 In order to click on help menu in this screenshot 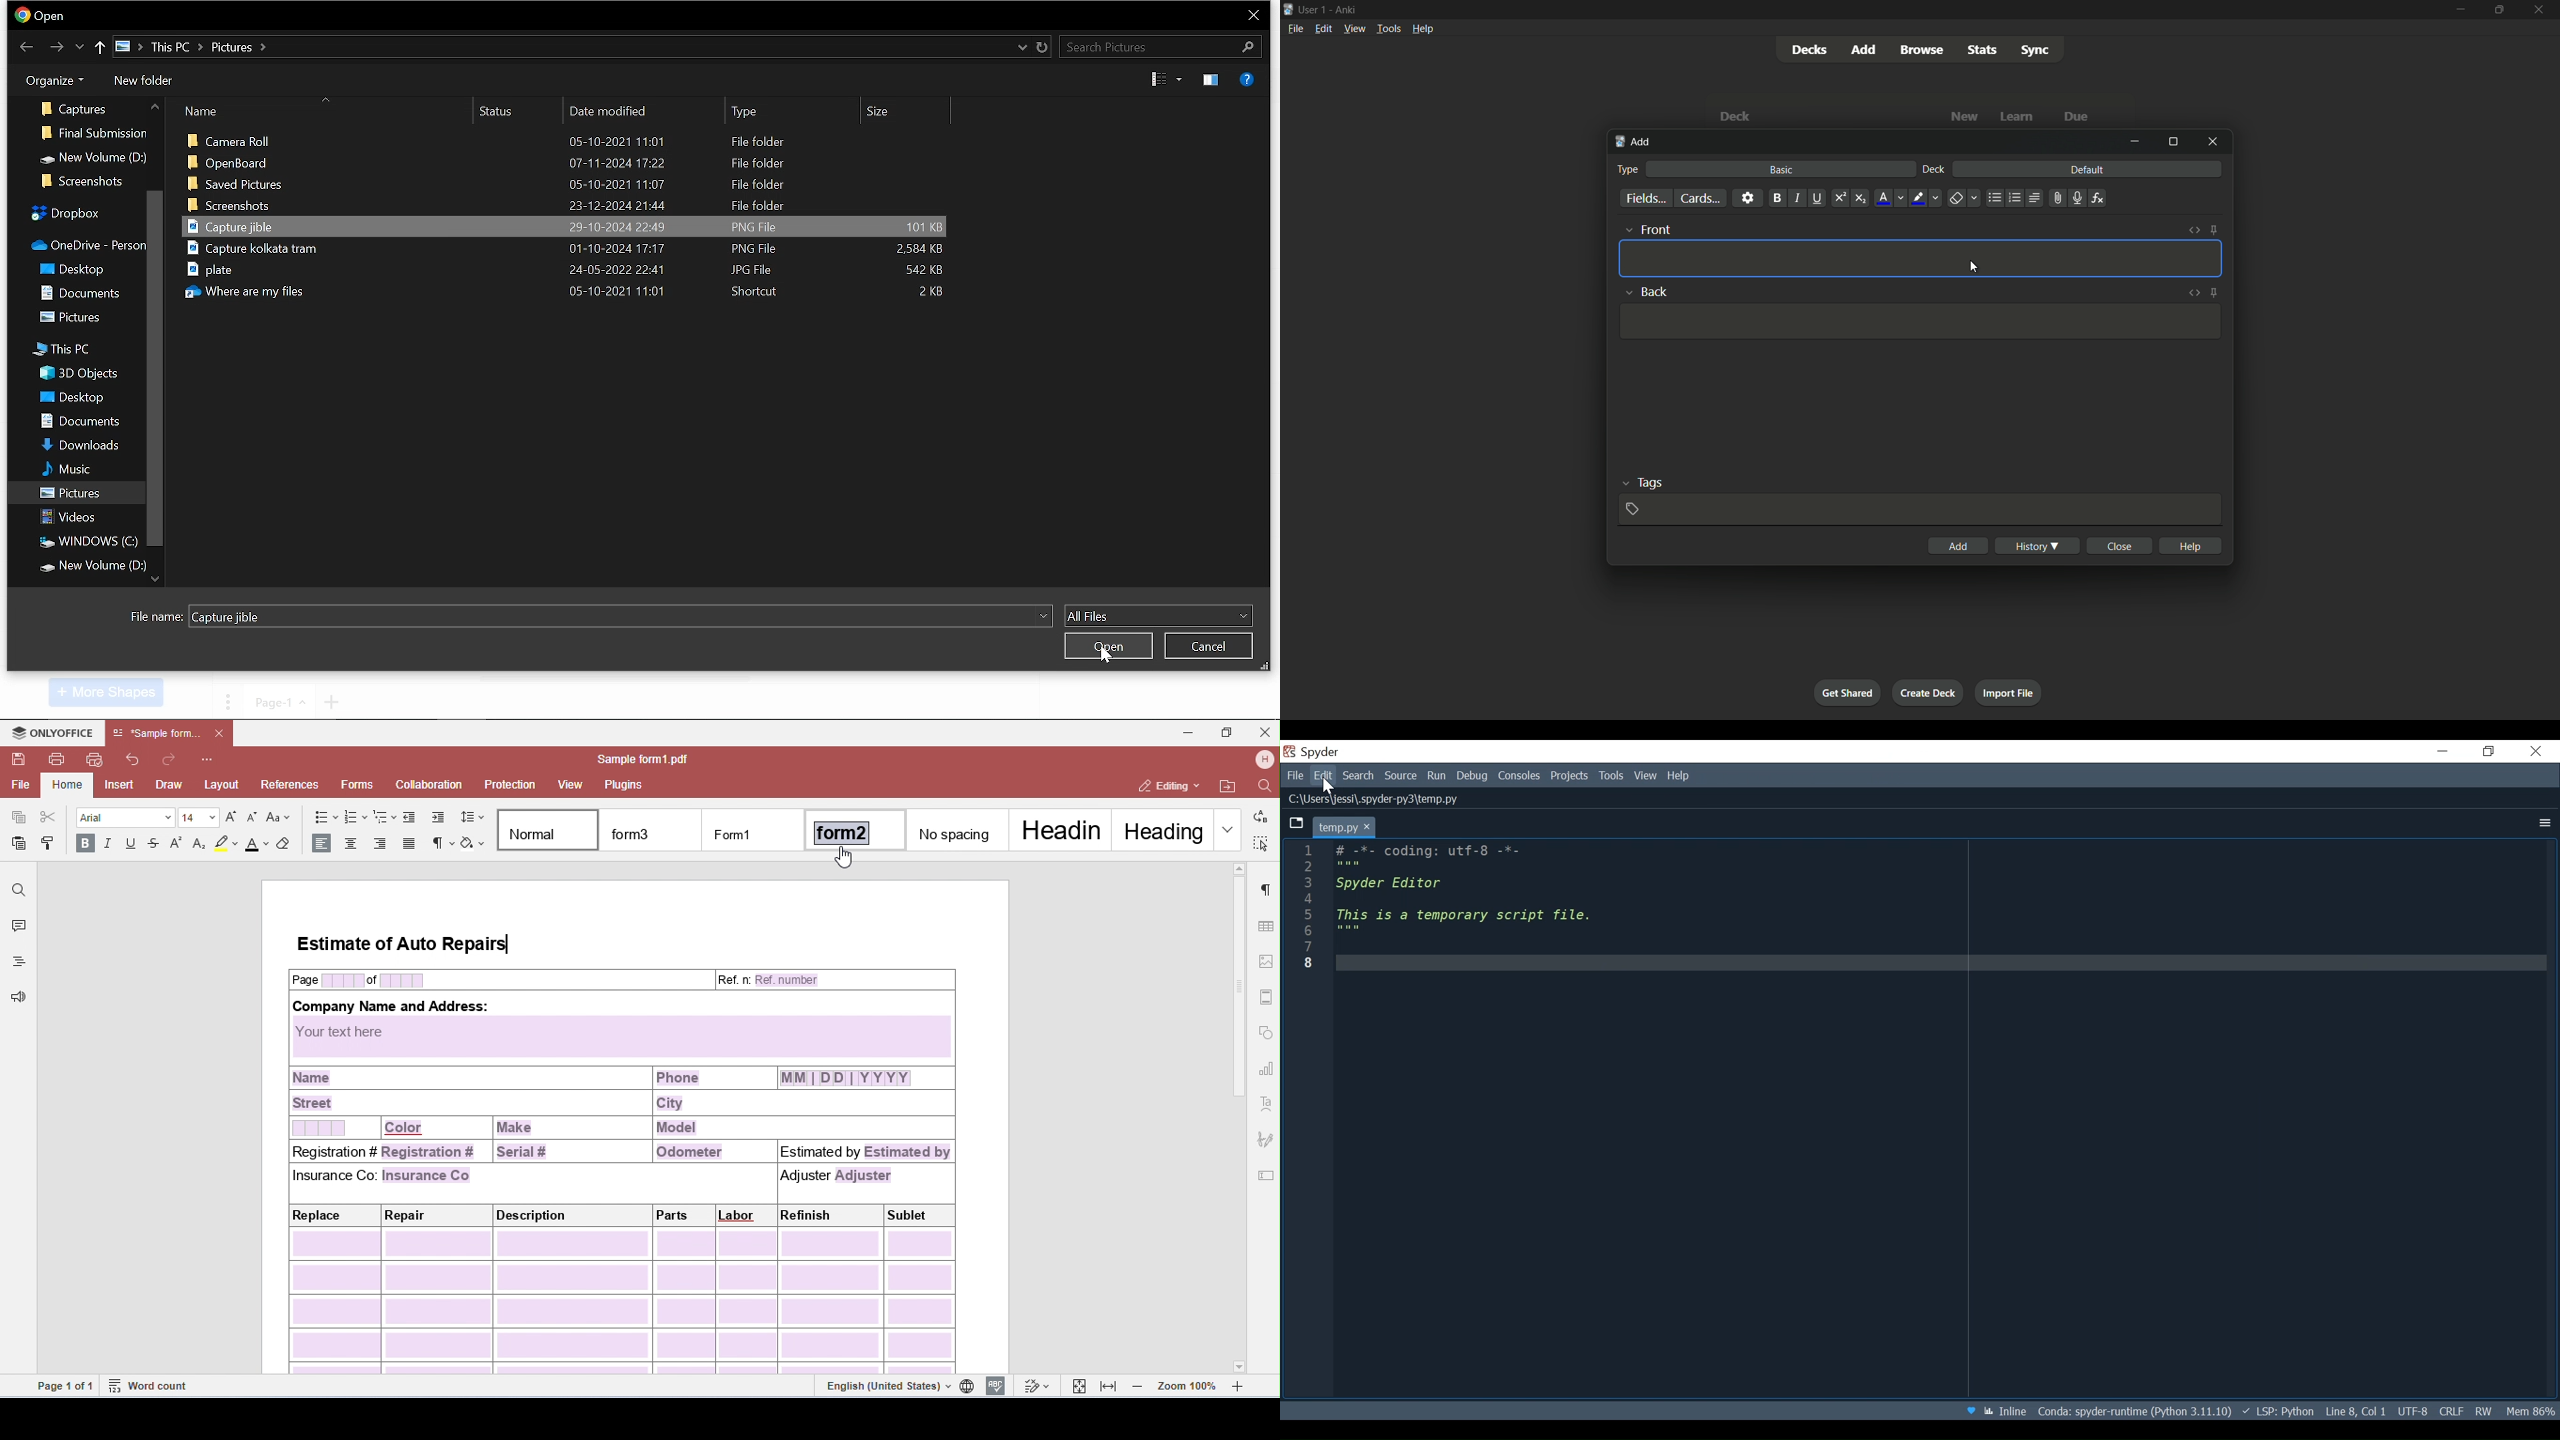, I will do `click(1422, 29)`.